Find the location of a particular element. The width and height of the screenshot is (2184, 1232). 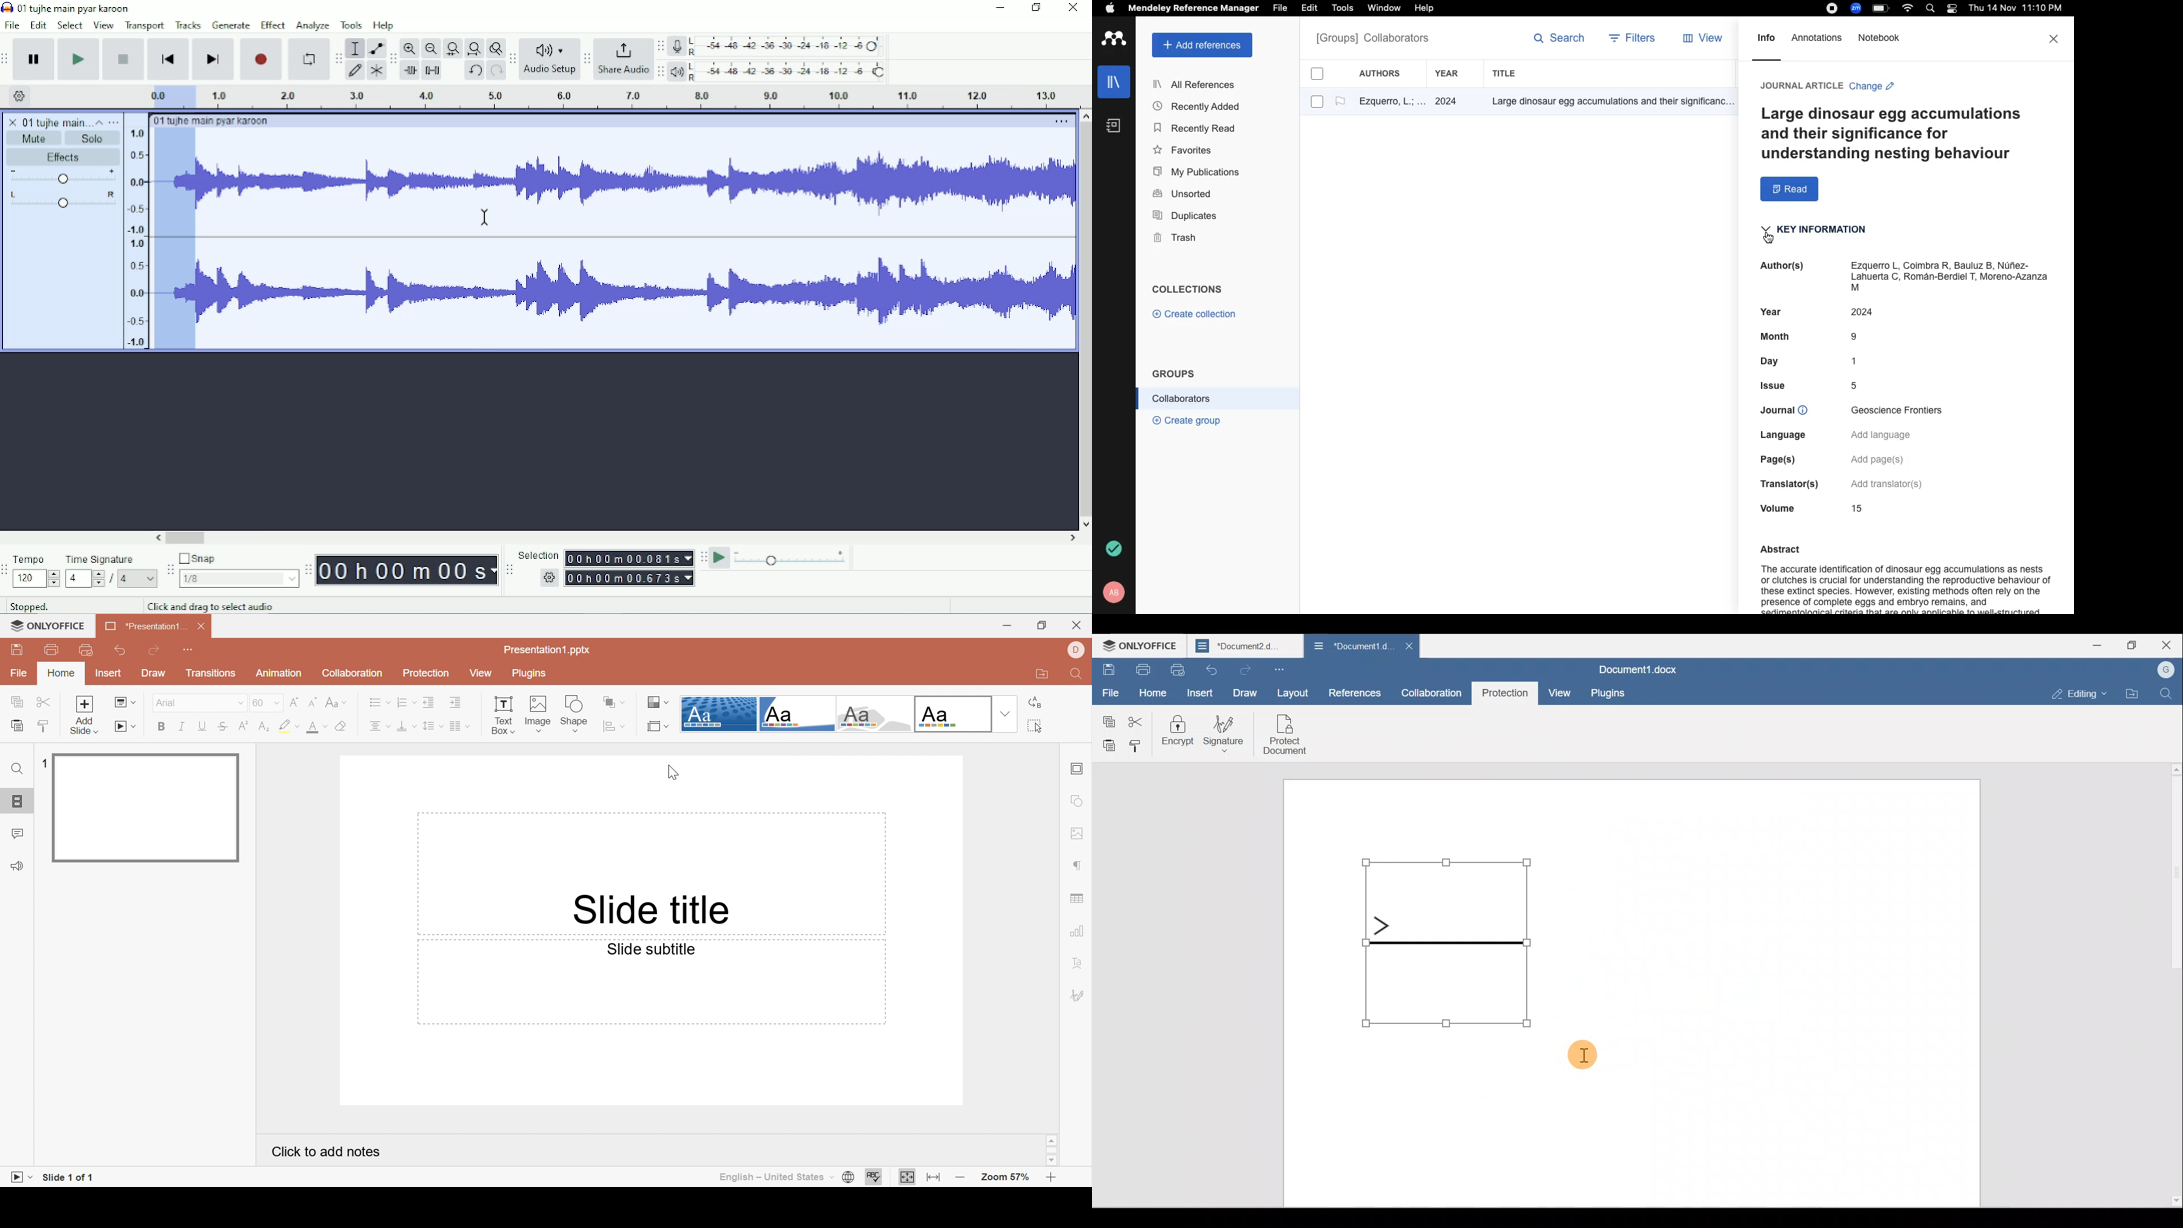

Feedback & Support is located at coordinates (15, 865).